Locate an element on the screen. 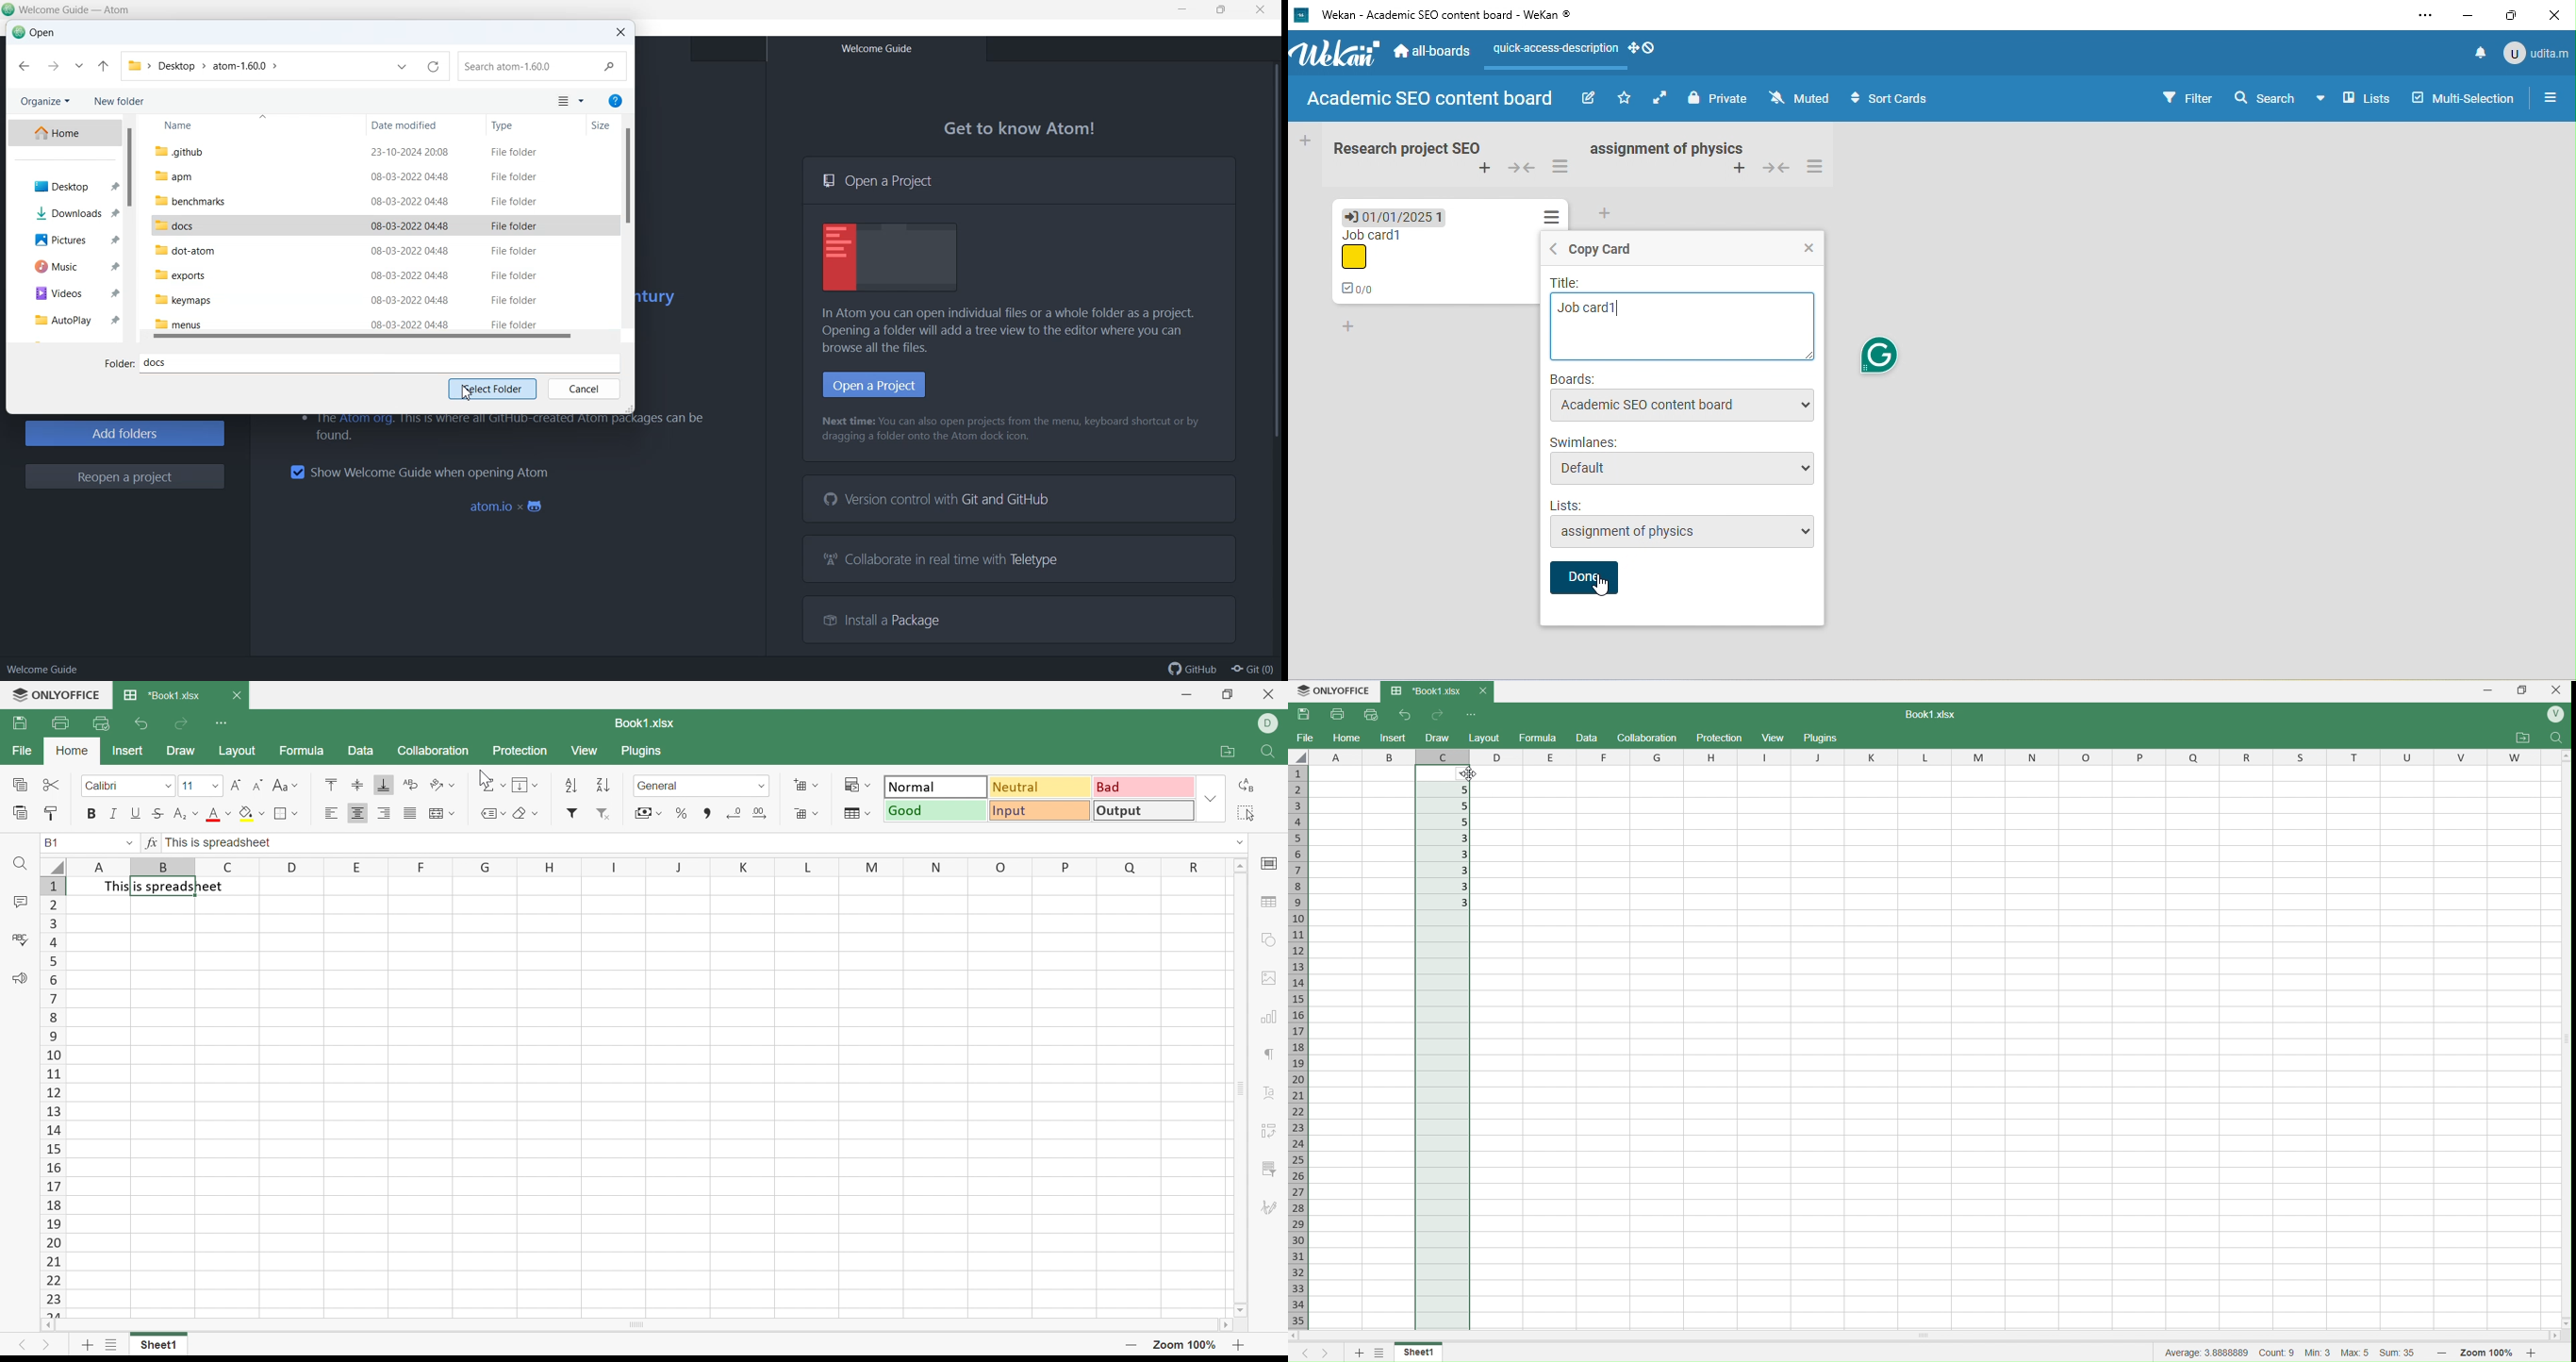  Drop Down is located at coordinates (453, 786).